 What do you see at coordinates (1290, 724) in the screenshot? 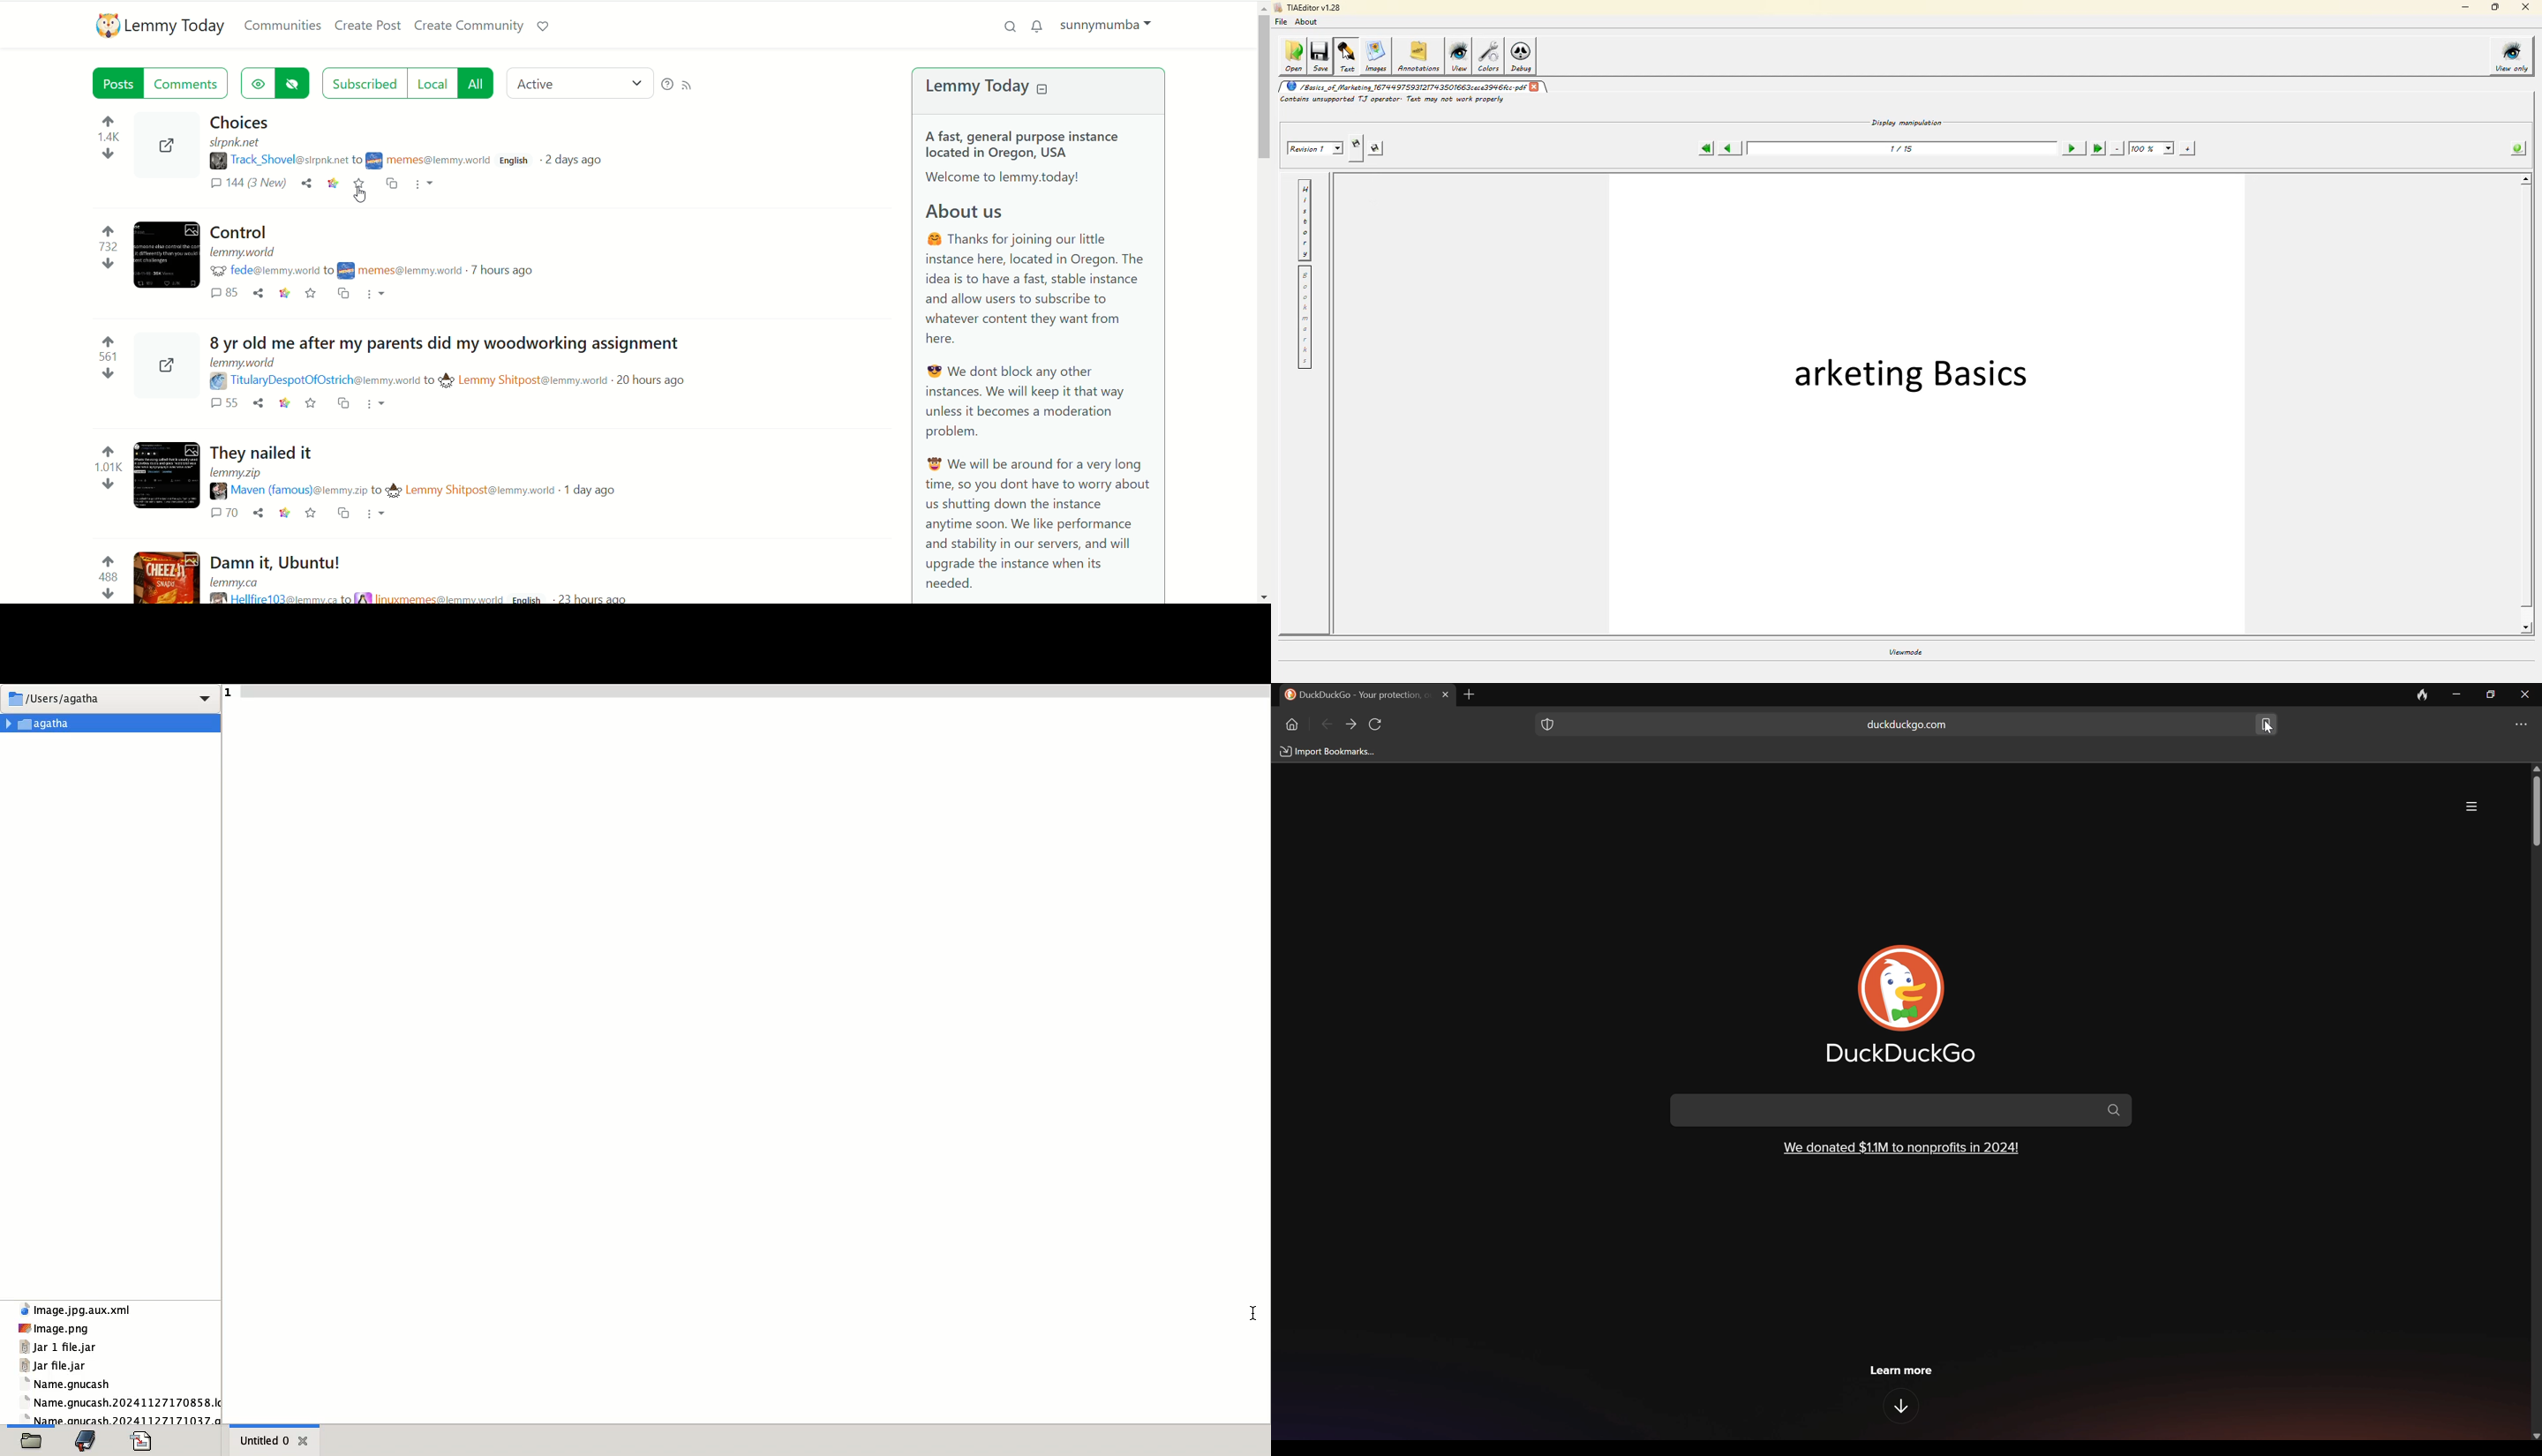
I see `Home` at bounding box center [1290, 724].